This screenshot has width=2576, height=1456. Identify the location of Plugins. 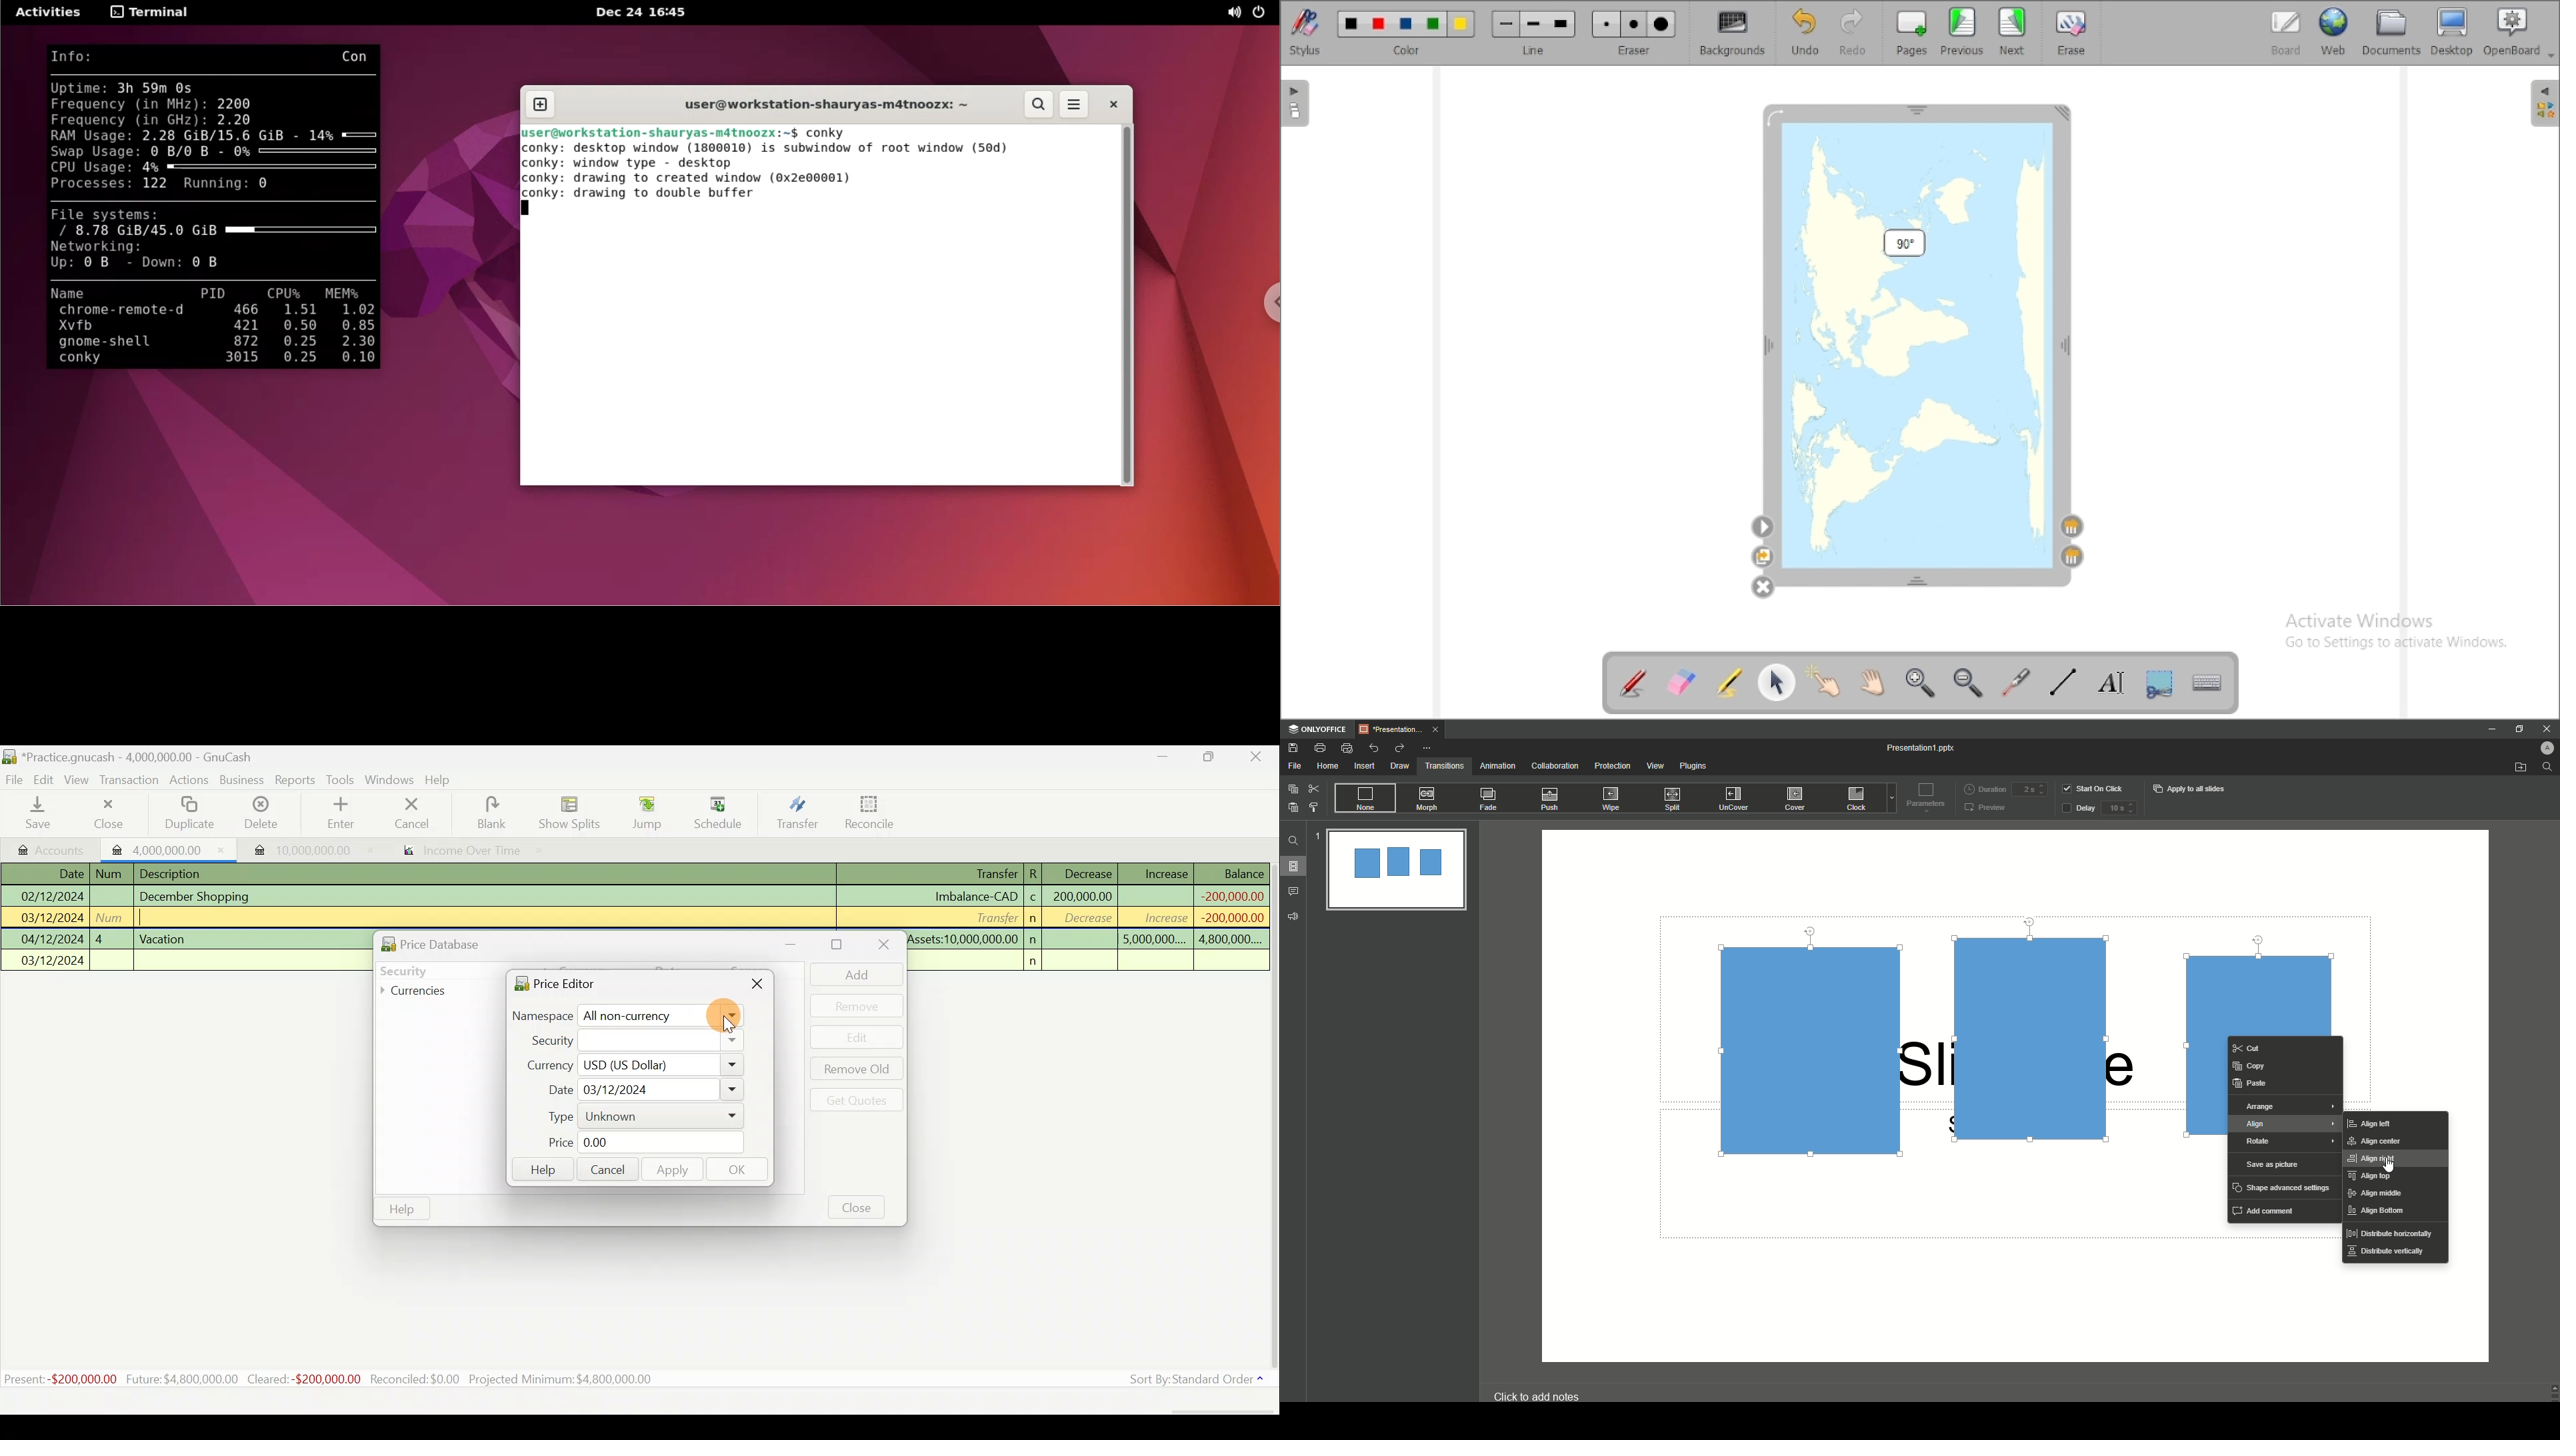
(1696, 768).